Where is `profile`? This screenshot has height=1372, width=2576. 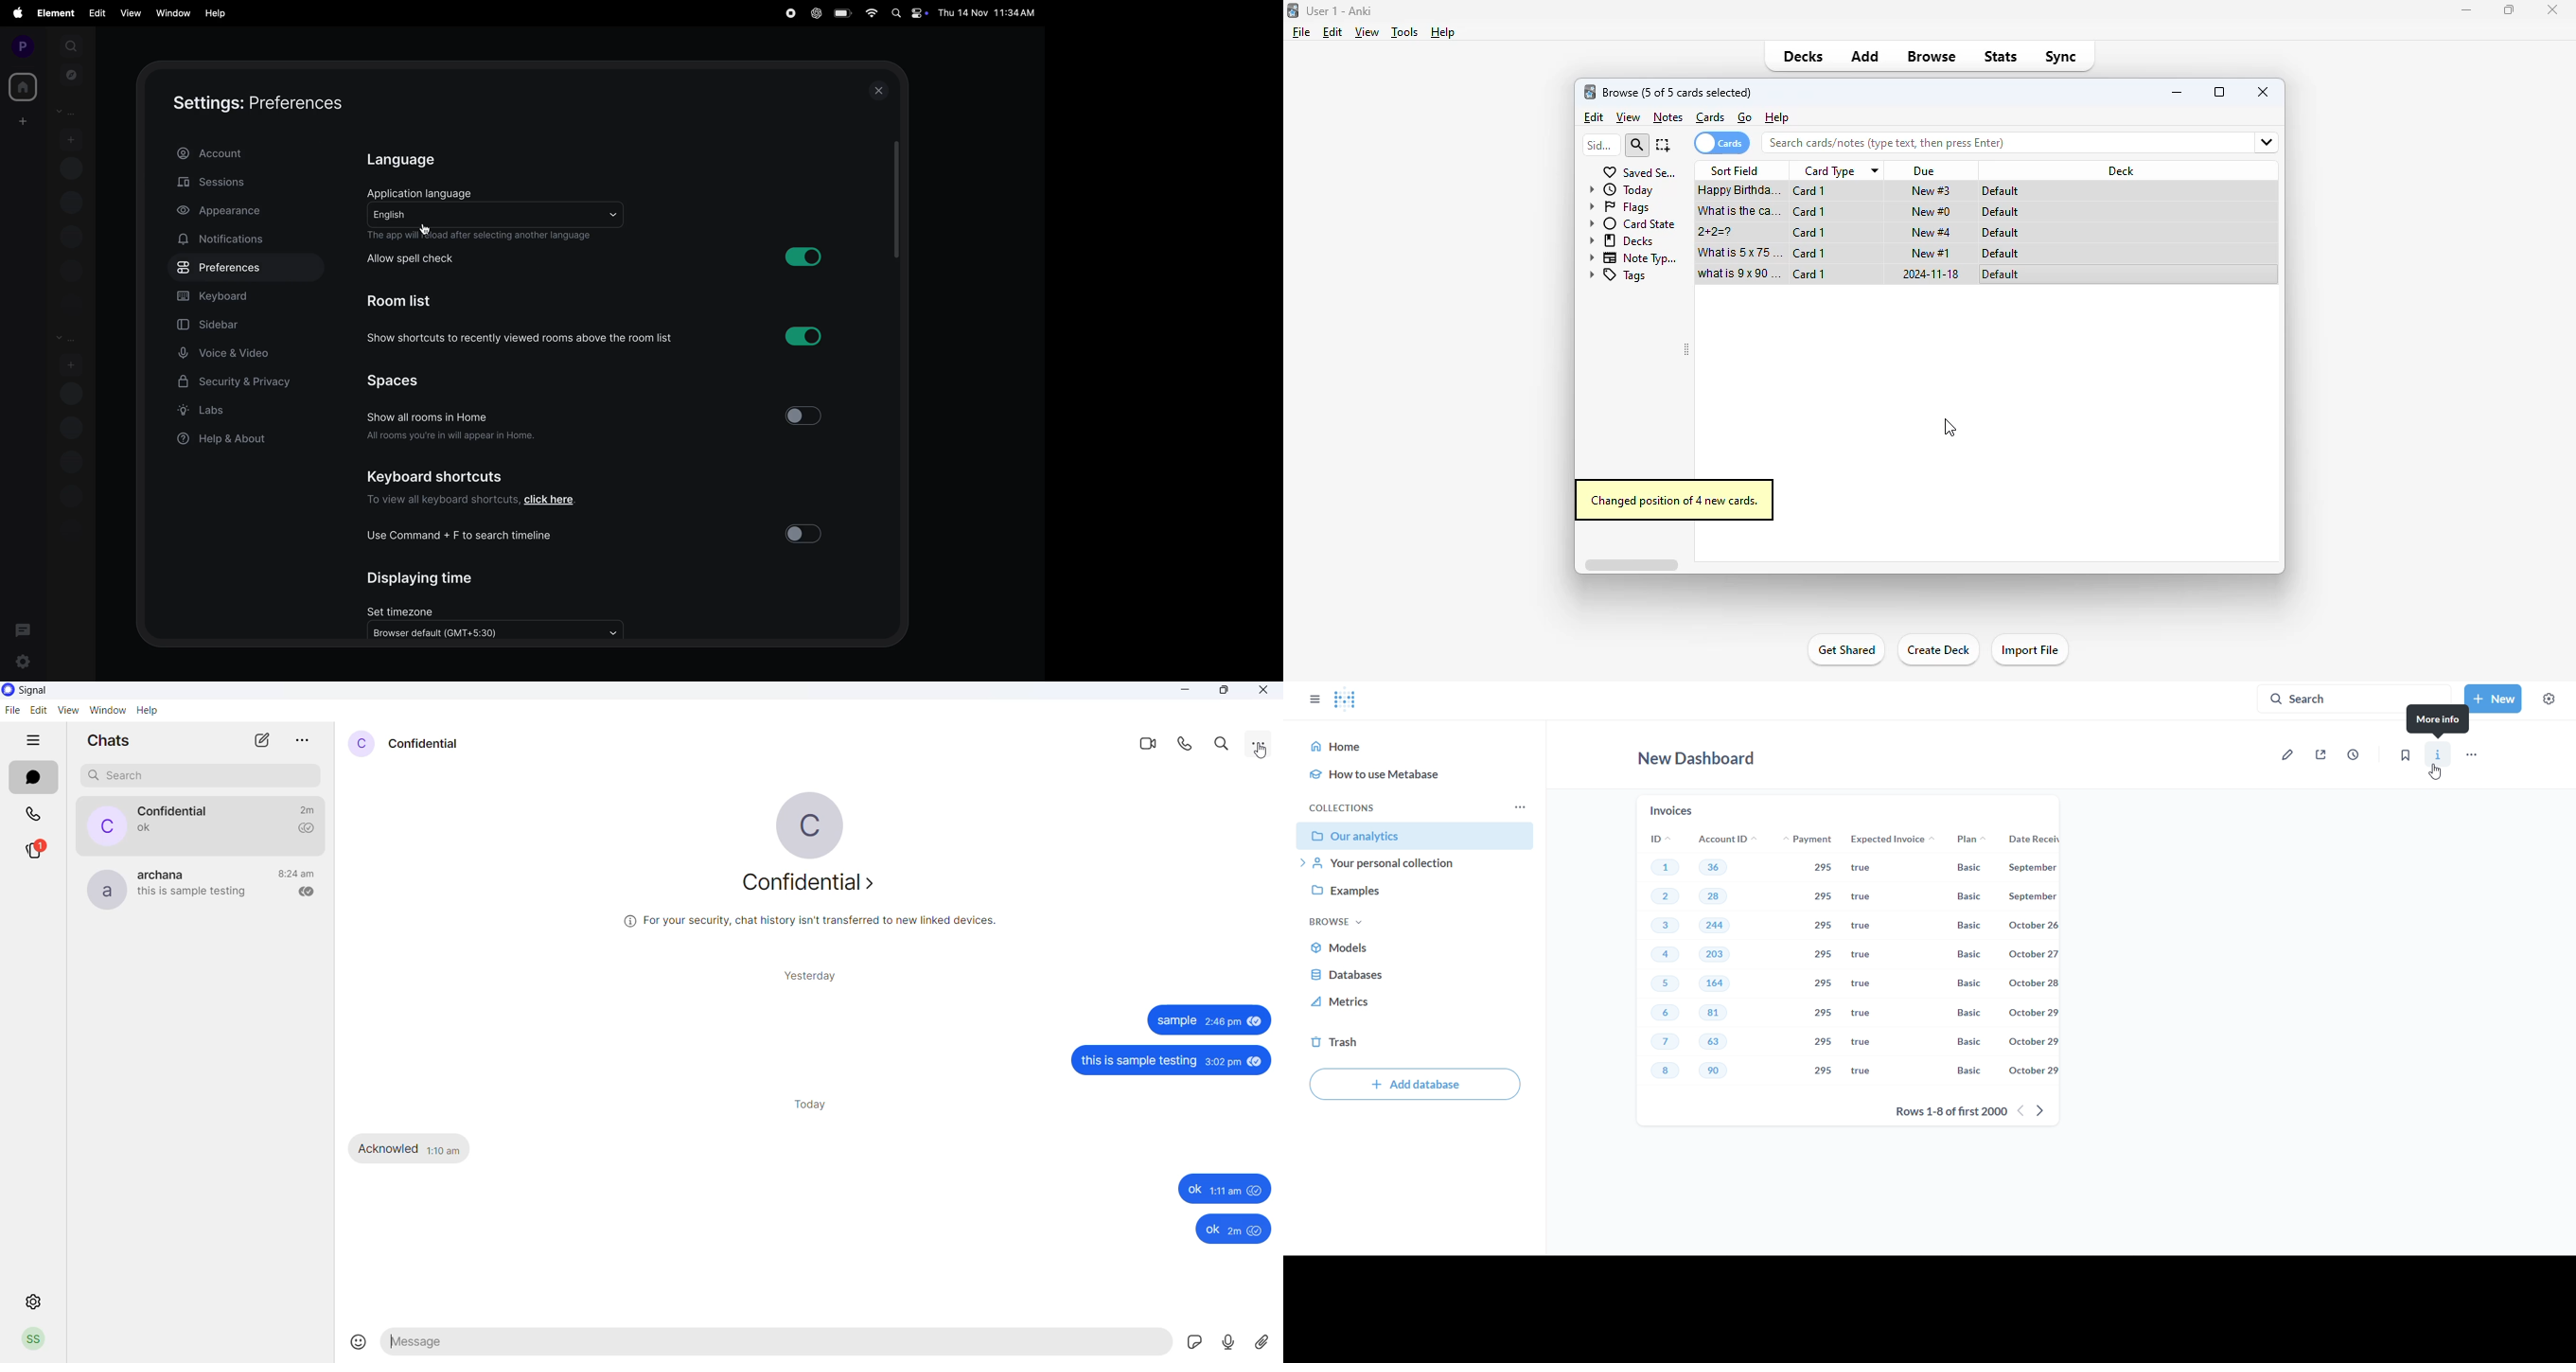 profile is located at coordinates (33, 1340).